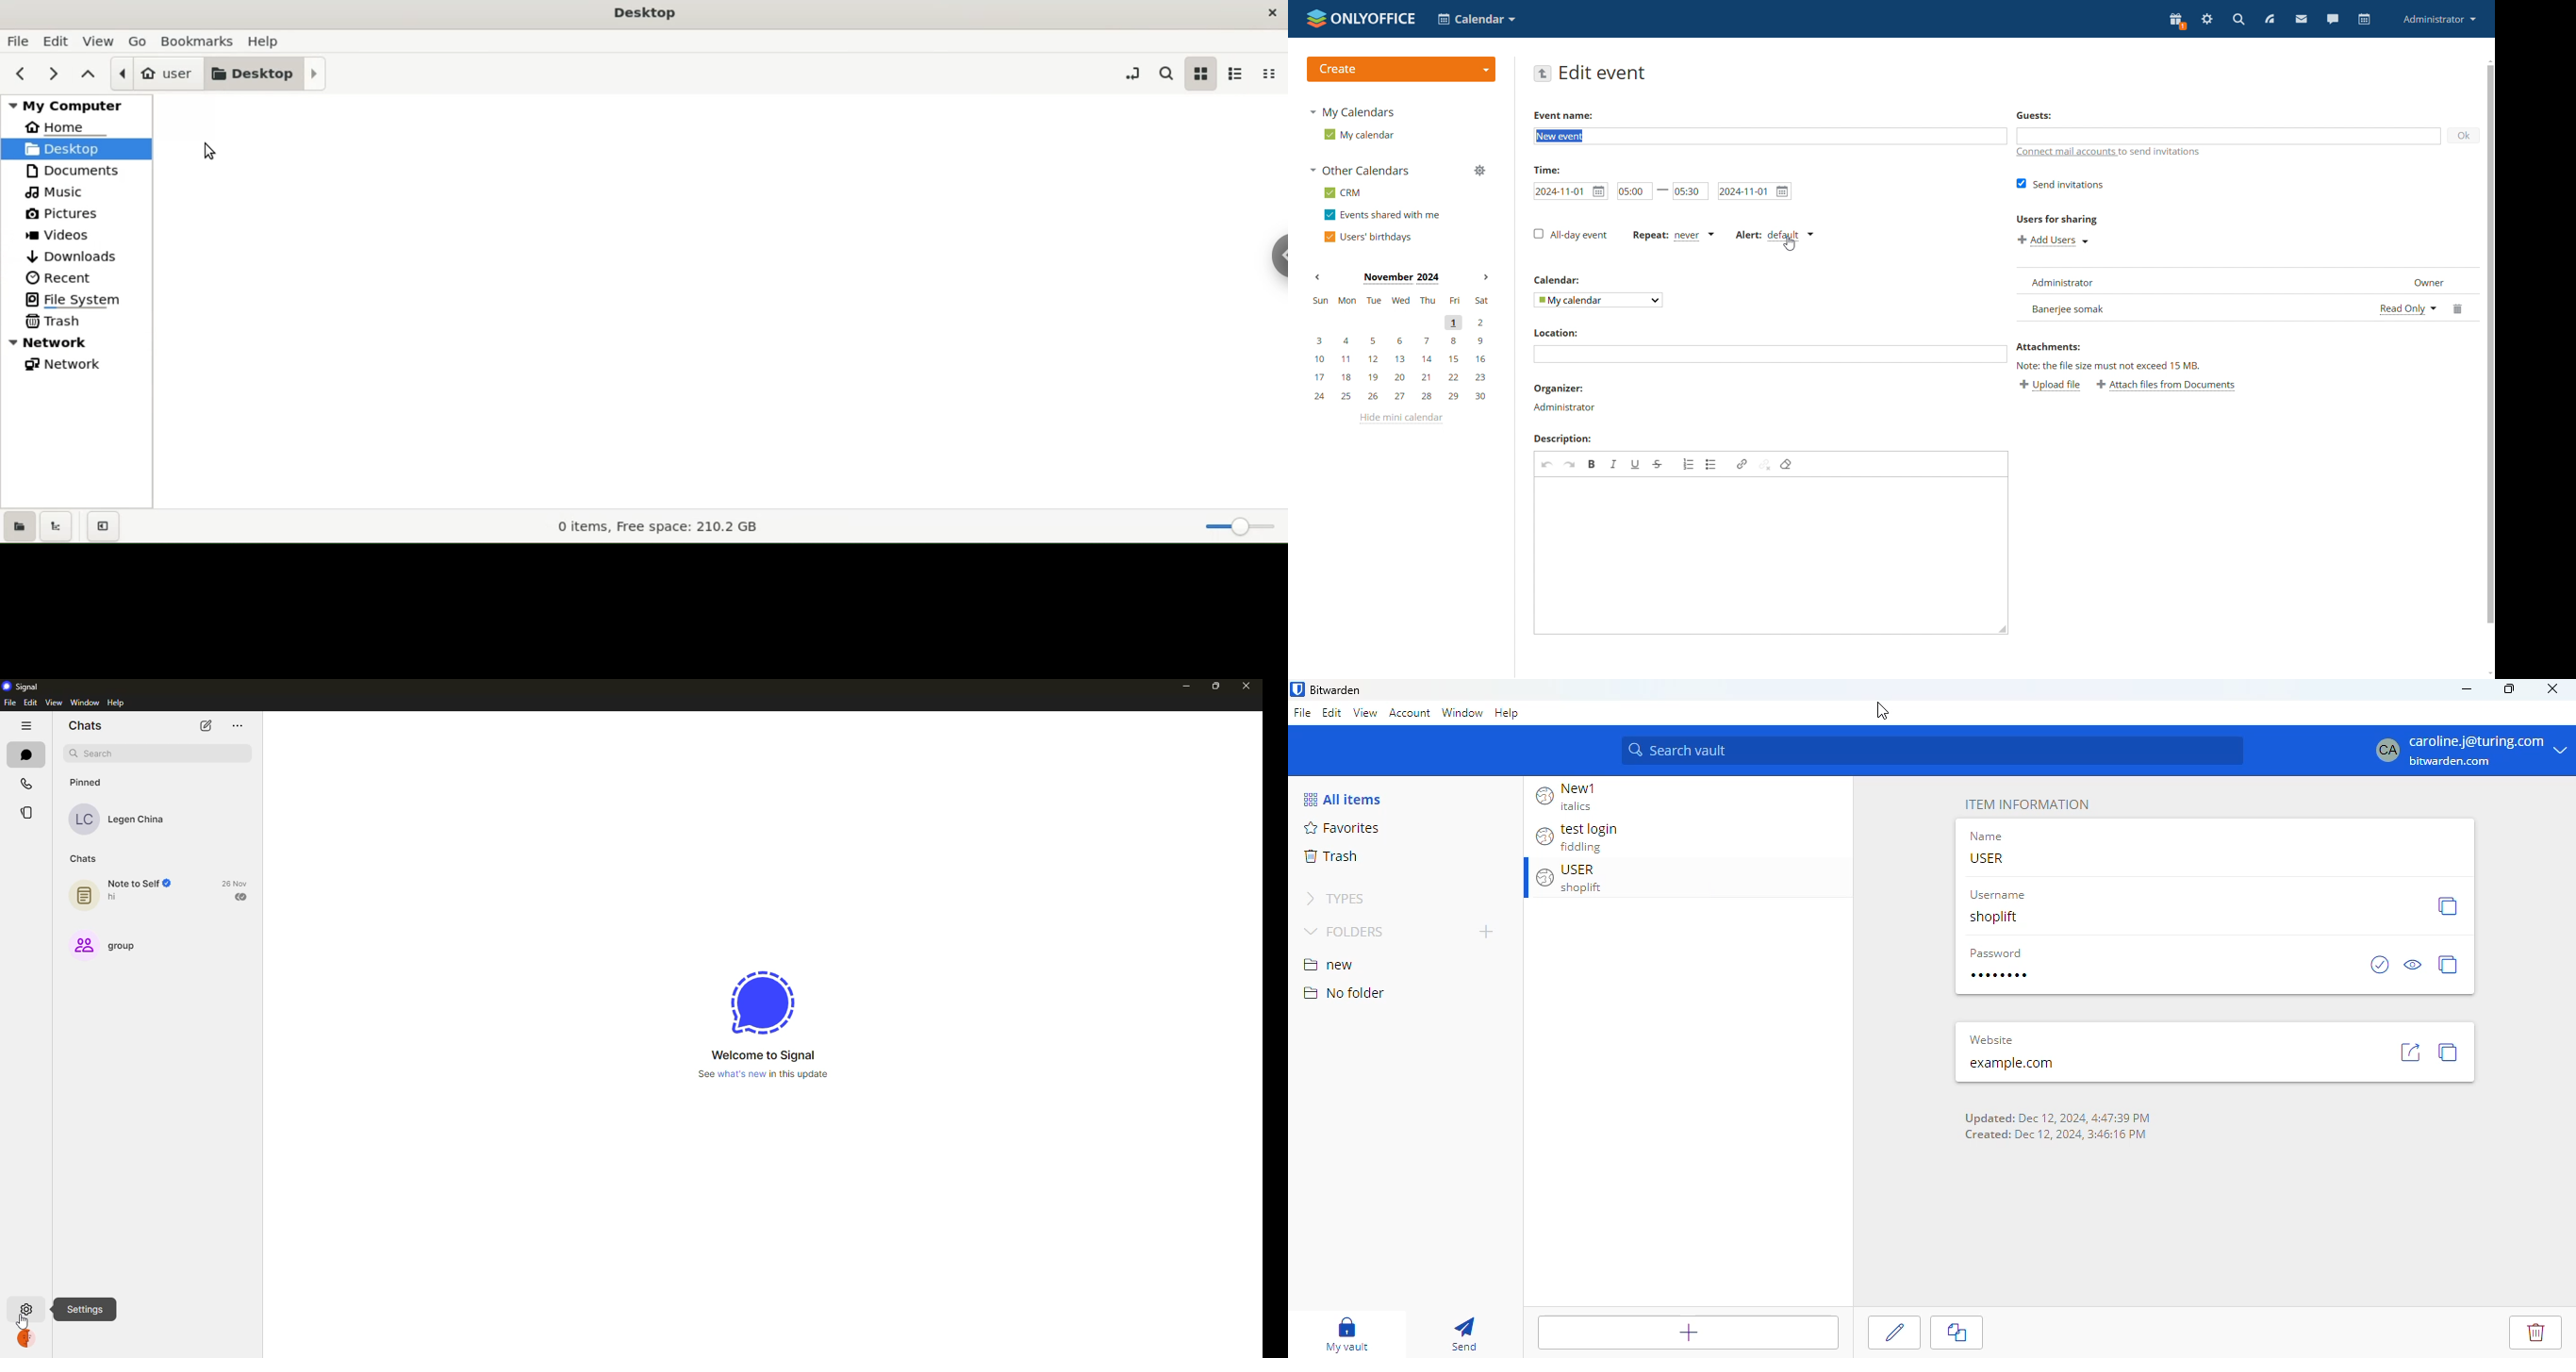  What do you see at coordinates (1575, 879) in the screenshot?
I see `USER   shoplift` at bounding box center [1575, 879].